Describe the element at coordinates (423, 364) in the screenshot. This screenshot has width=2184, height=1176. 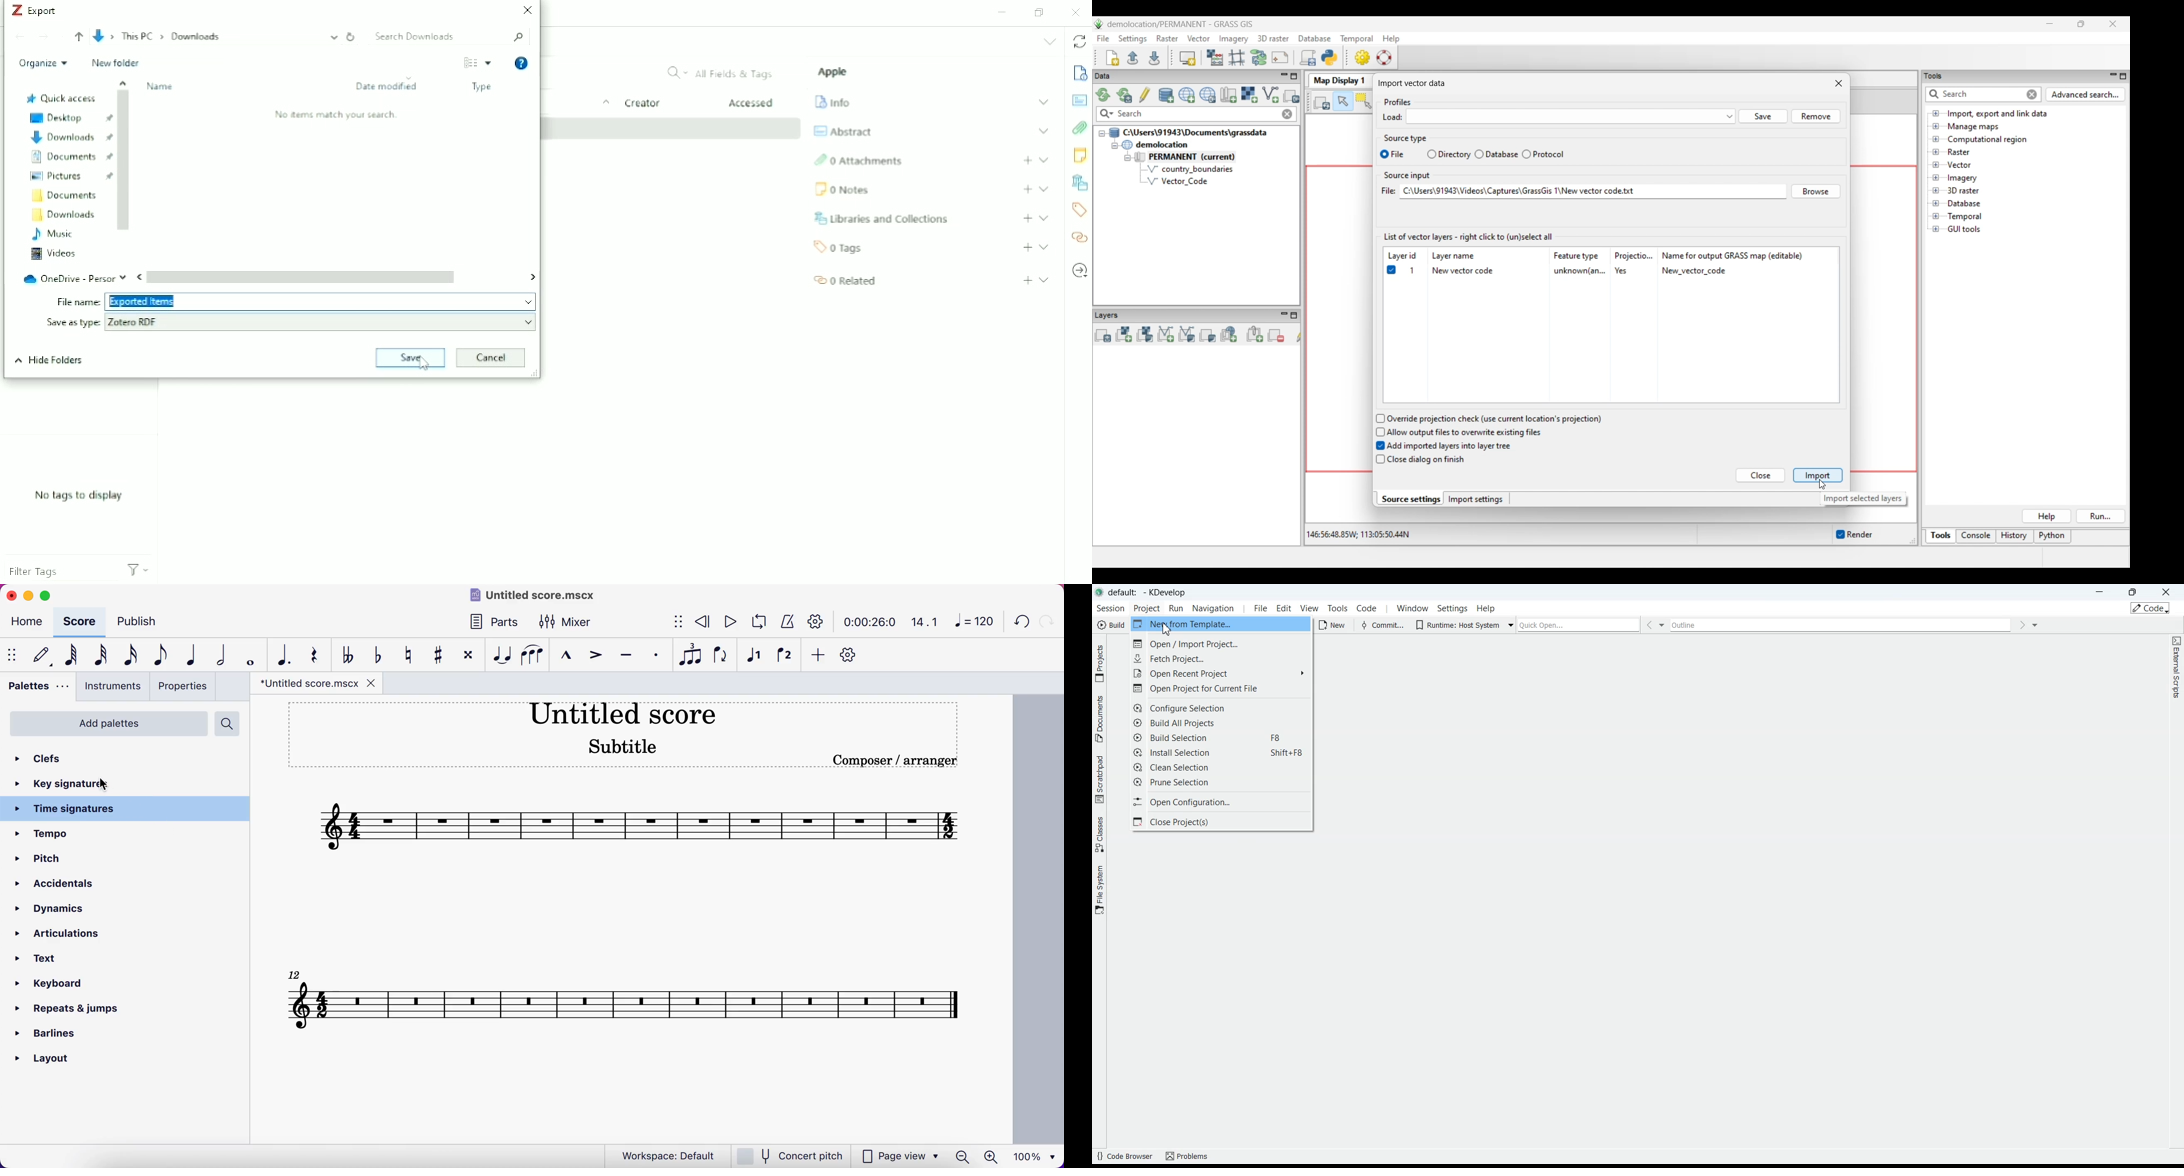
I see `Cursor` at that location.